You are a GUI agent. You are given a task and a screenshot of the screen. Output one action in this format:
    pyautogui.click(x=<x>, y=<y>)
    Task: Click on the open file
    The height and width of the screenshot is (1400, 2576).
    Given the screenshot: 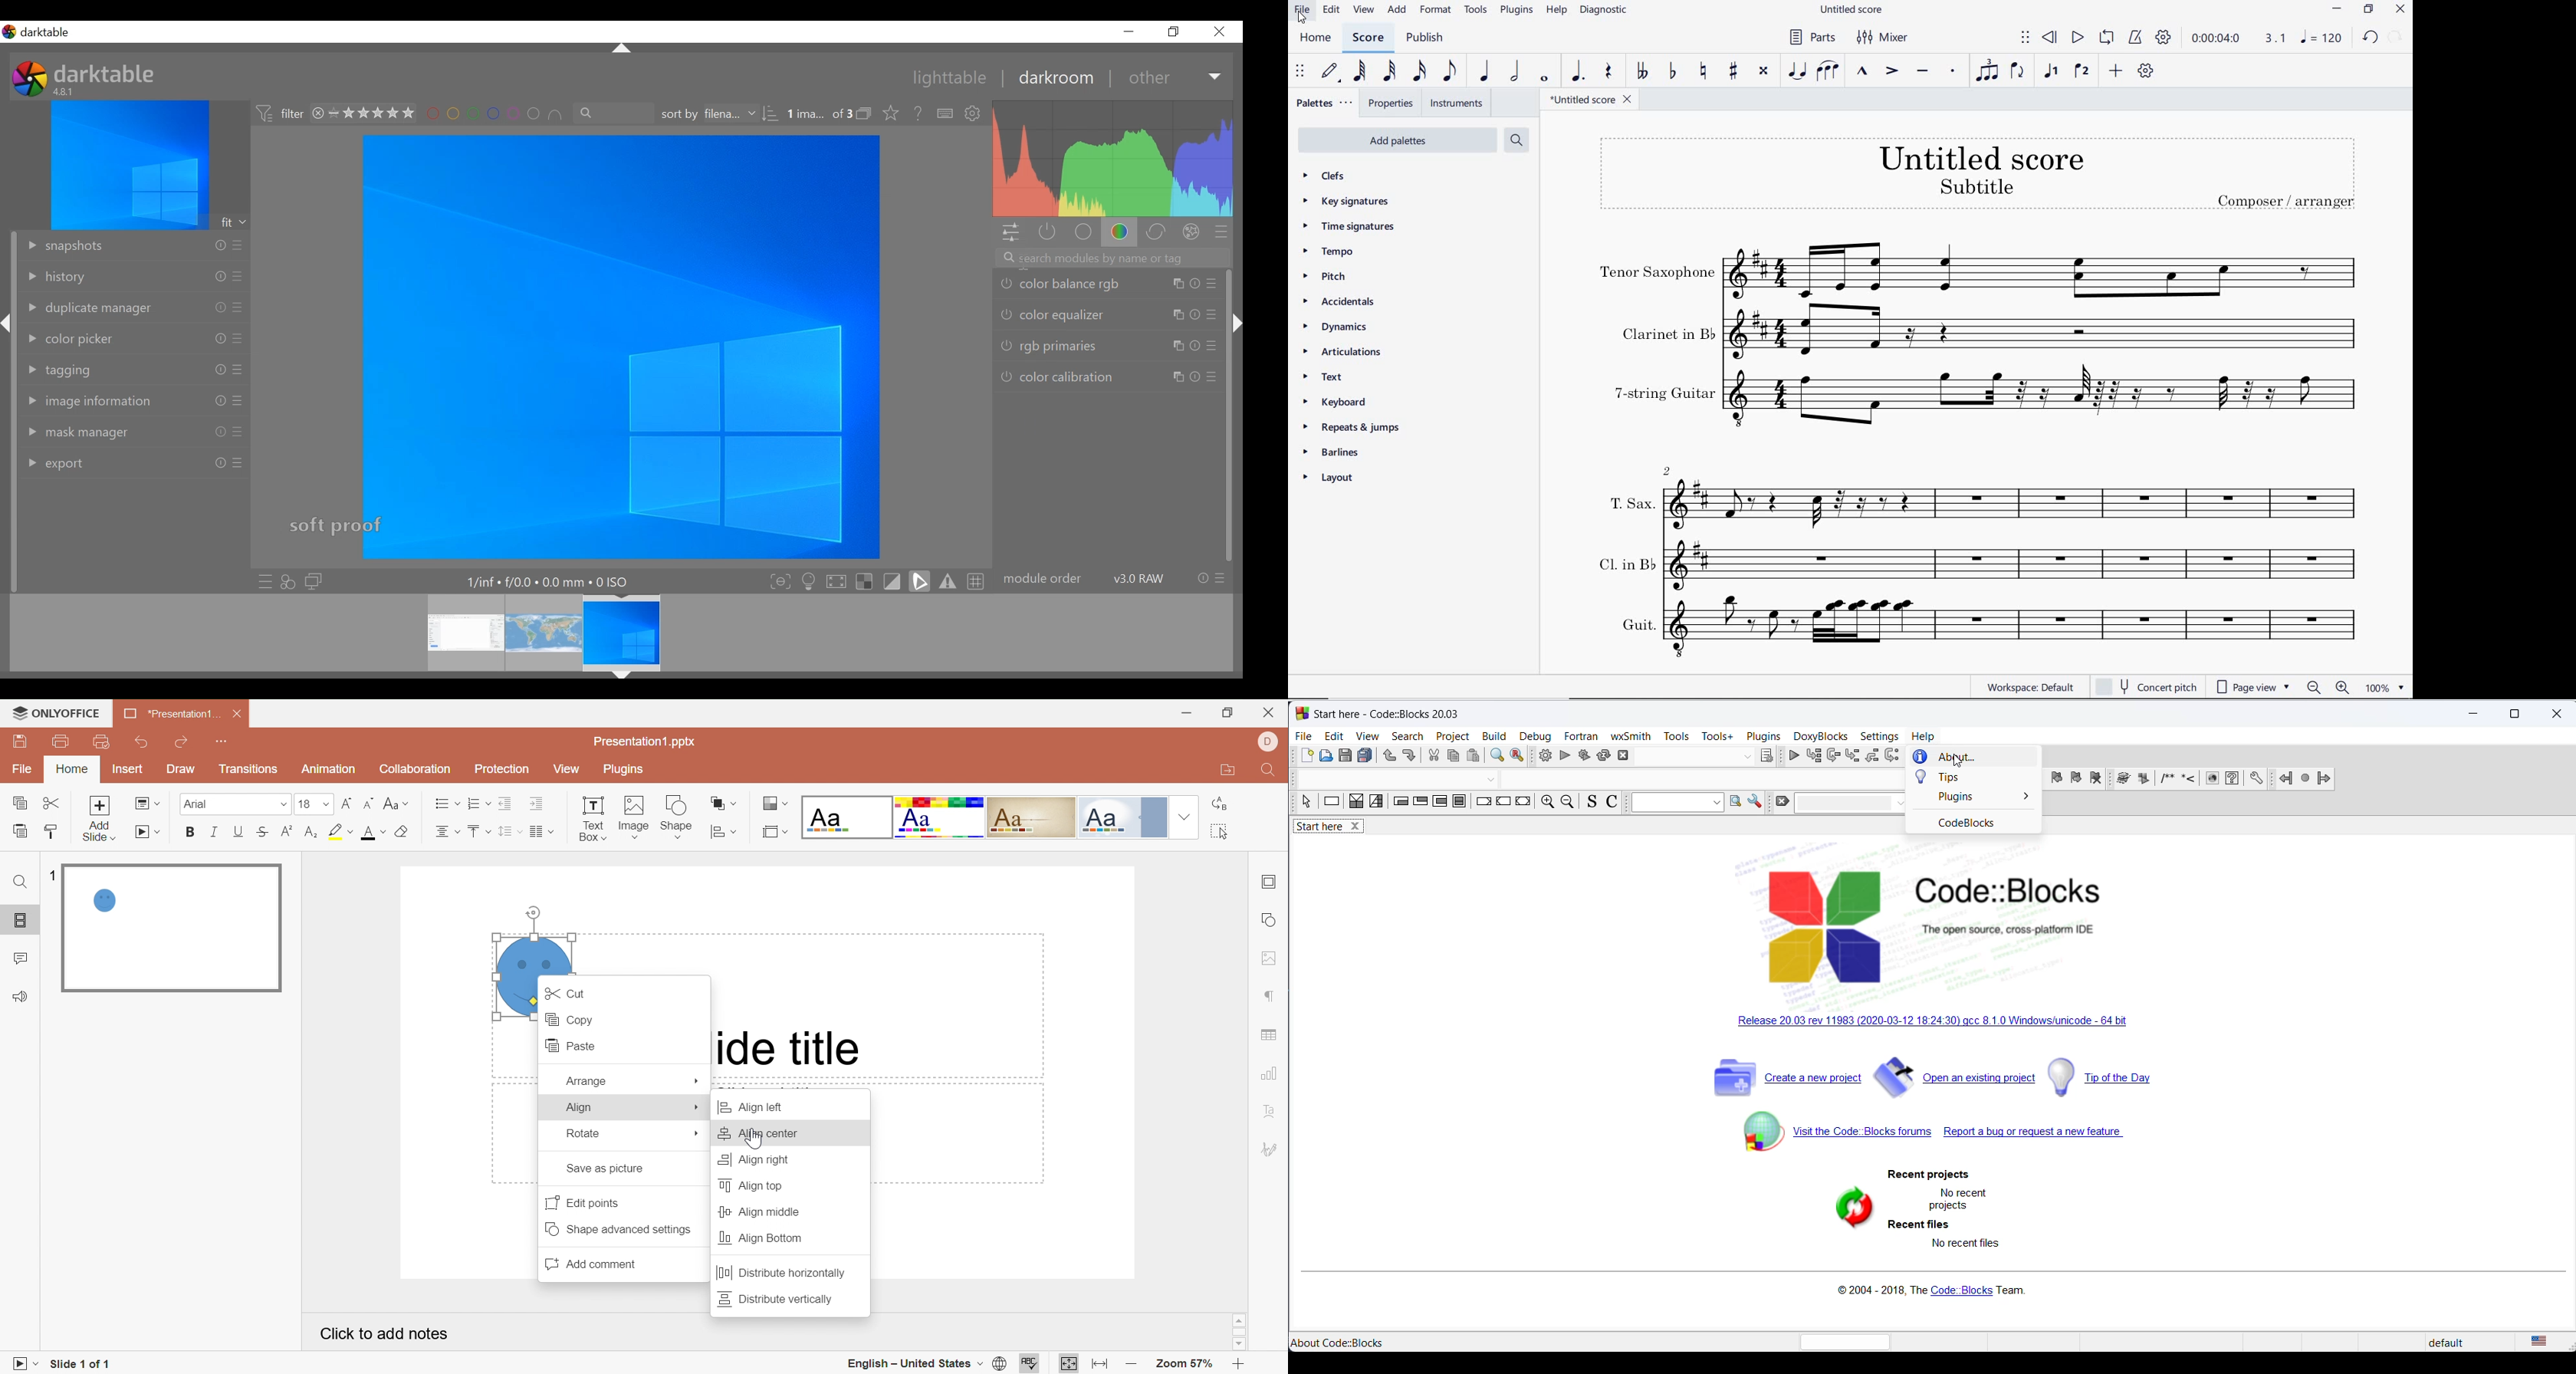 What is the action you would take?
    pyautogui.click(x=1324, y=759)
    